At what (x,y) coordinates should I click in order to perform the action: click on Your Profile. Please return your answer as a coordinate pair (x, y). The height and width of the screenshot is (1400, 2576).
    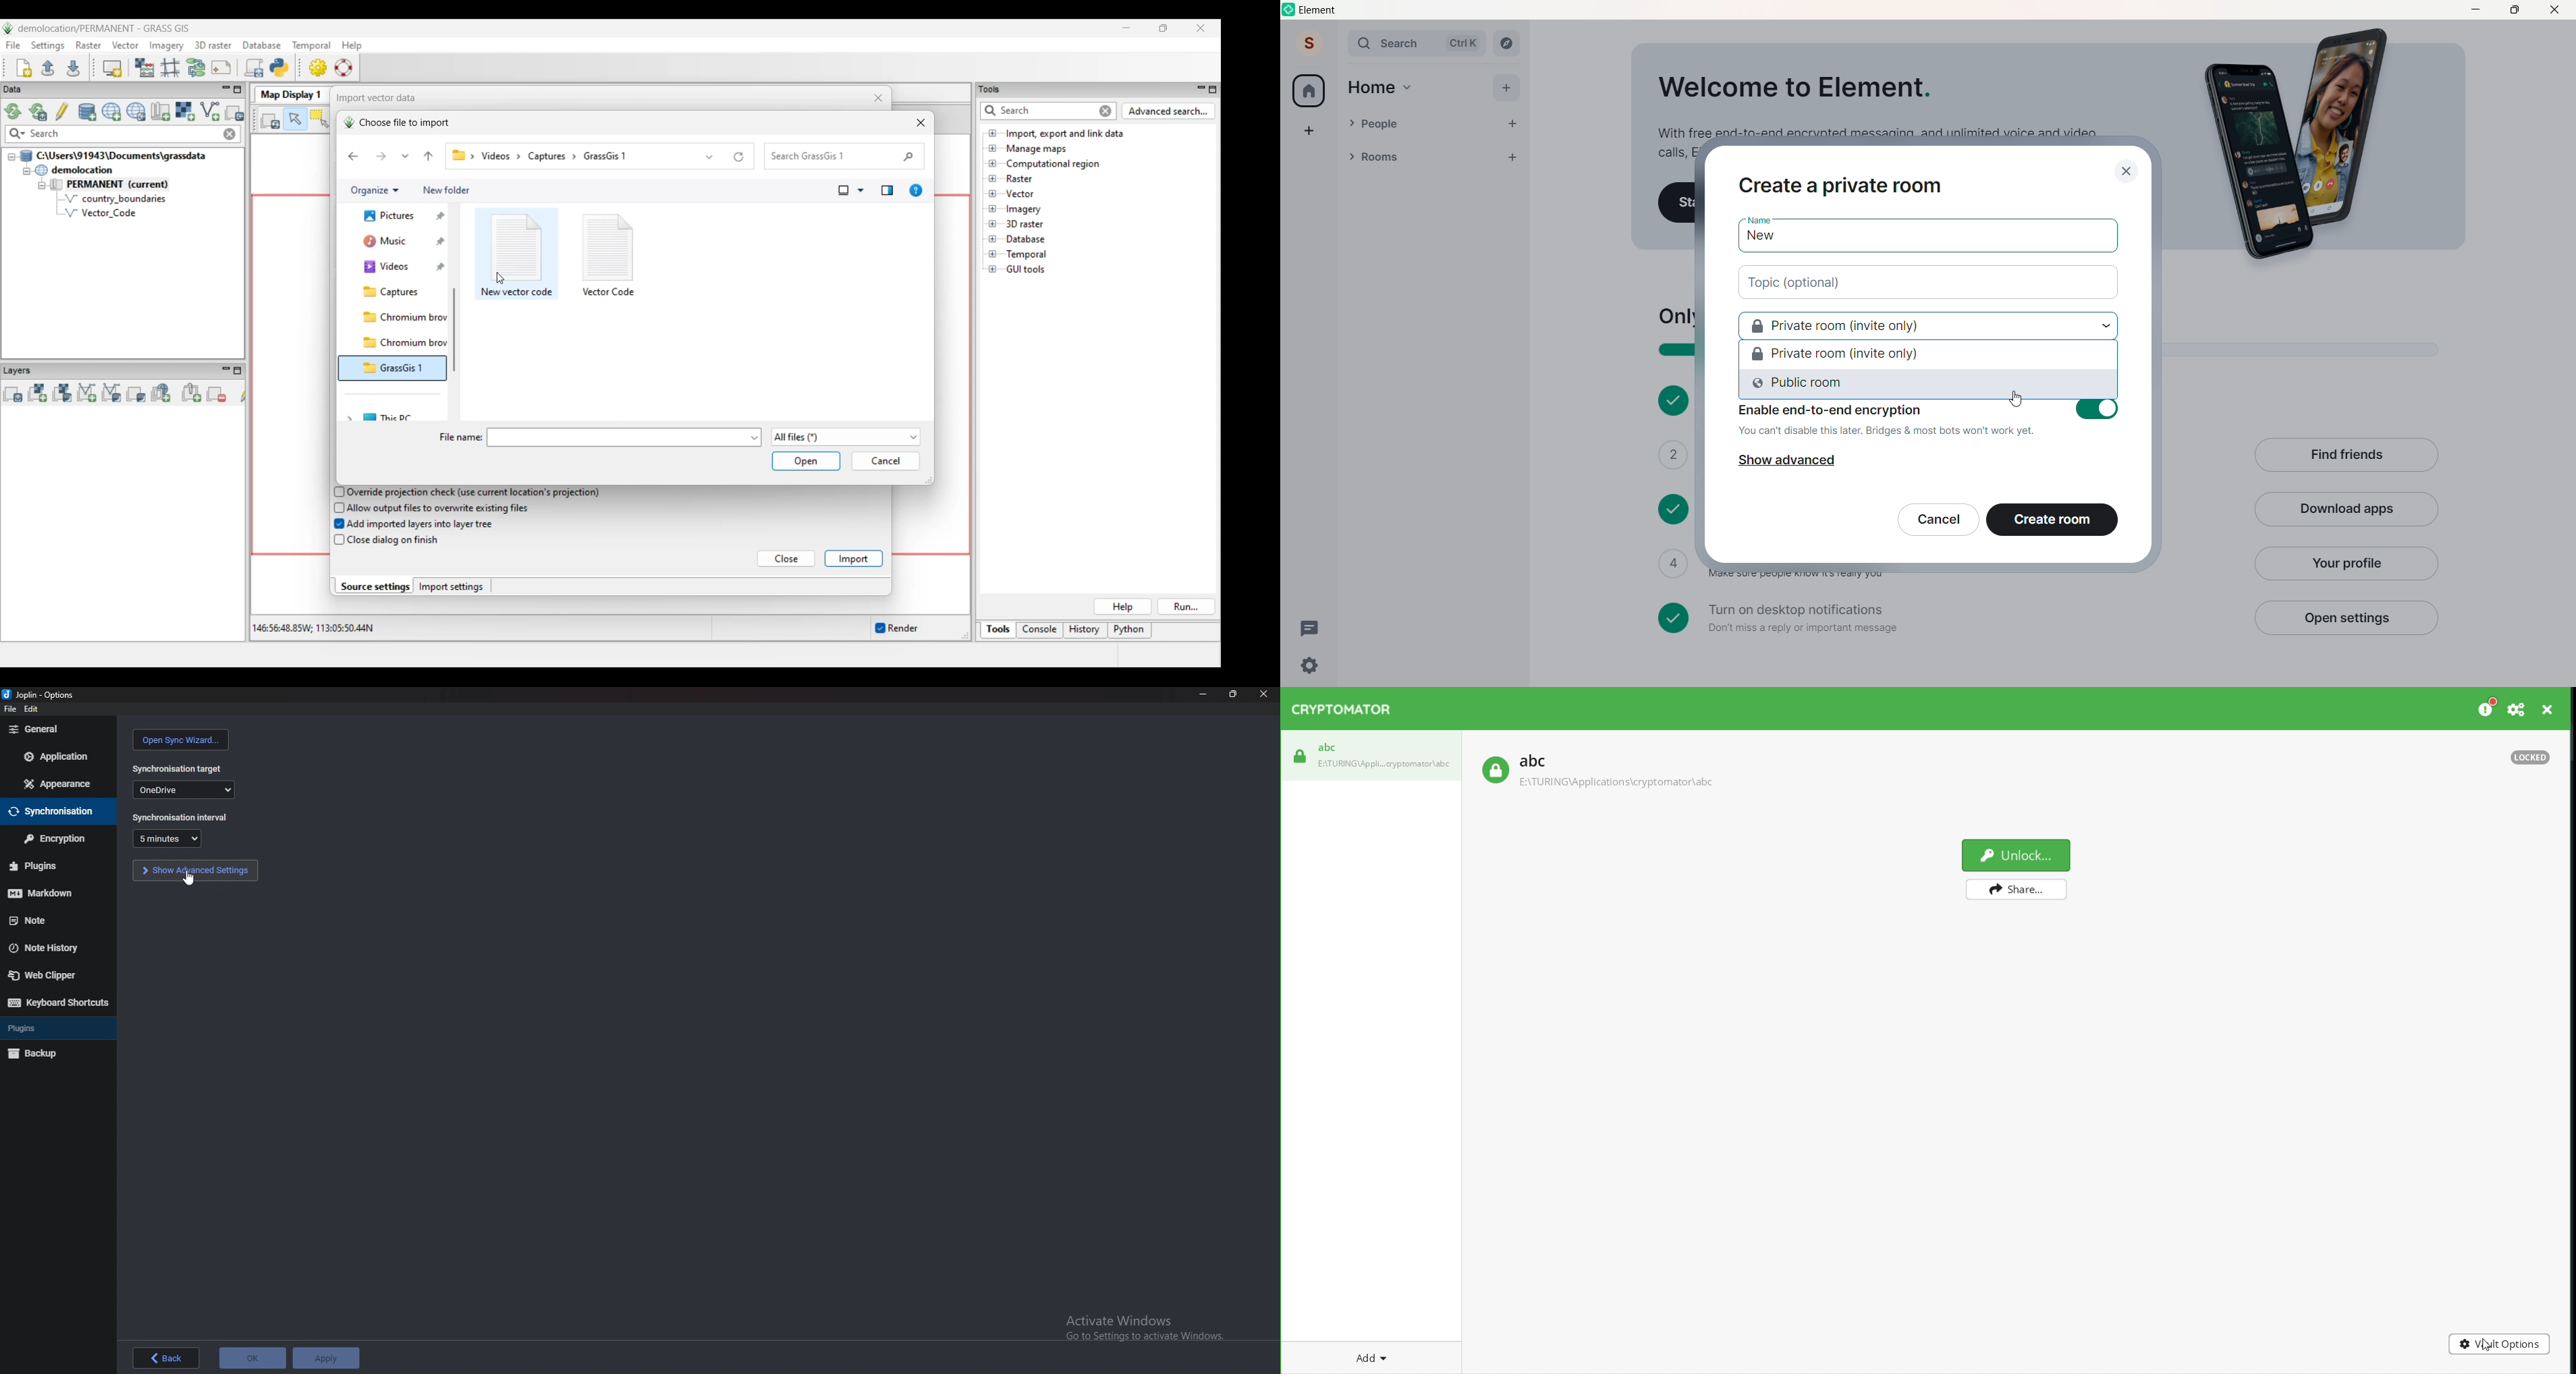
    Looking at the image, I should click on (2345, 564).